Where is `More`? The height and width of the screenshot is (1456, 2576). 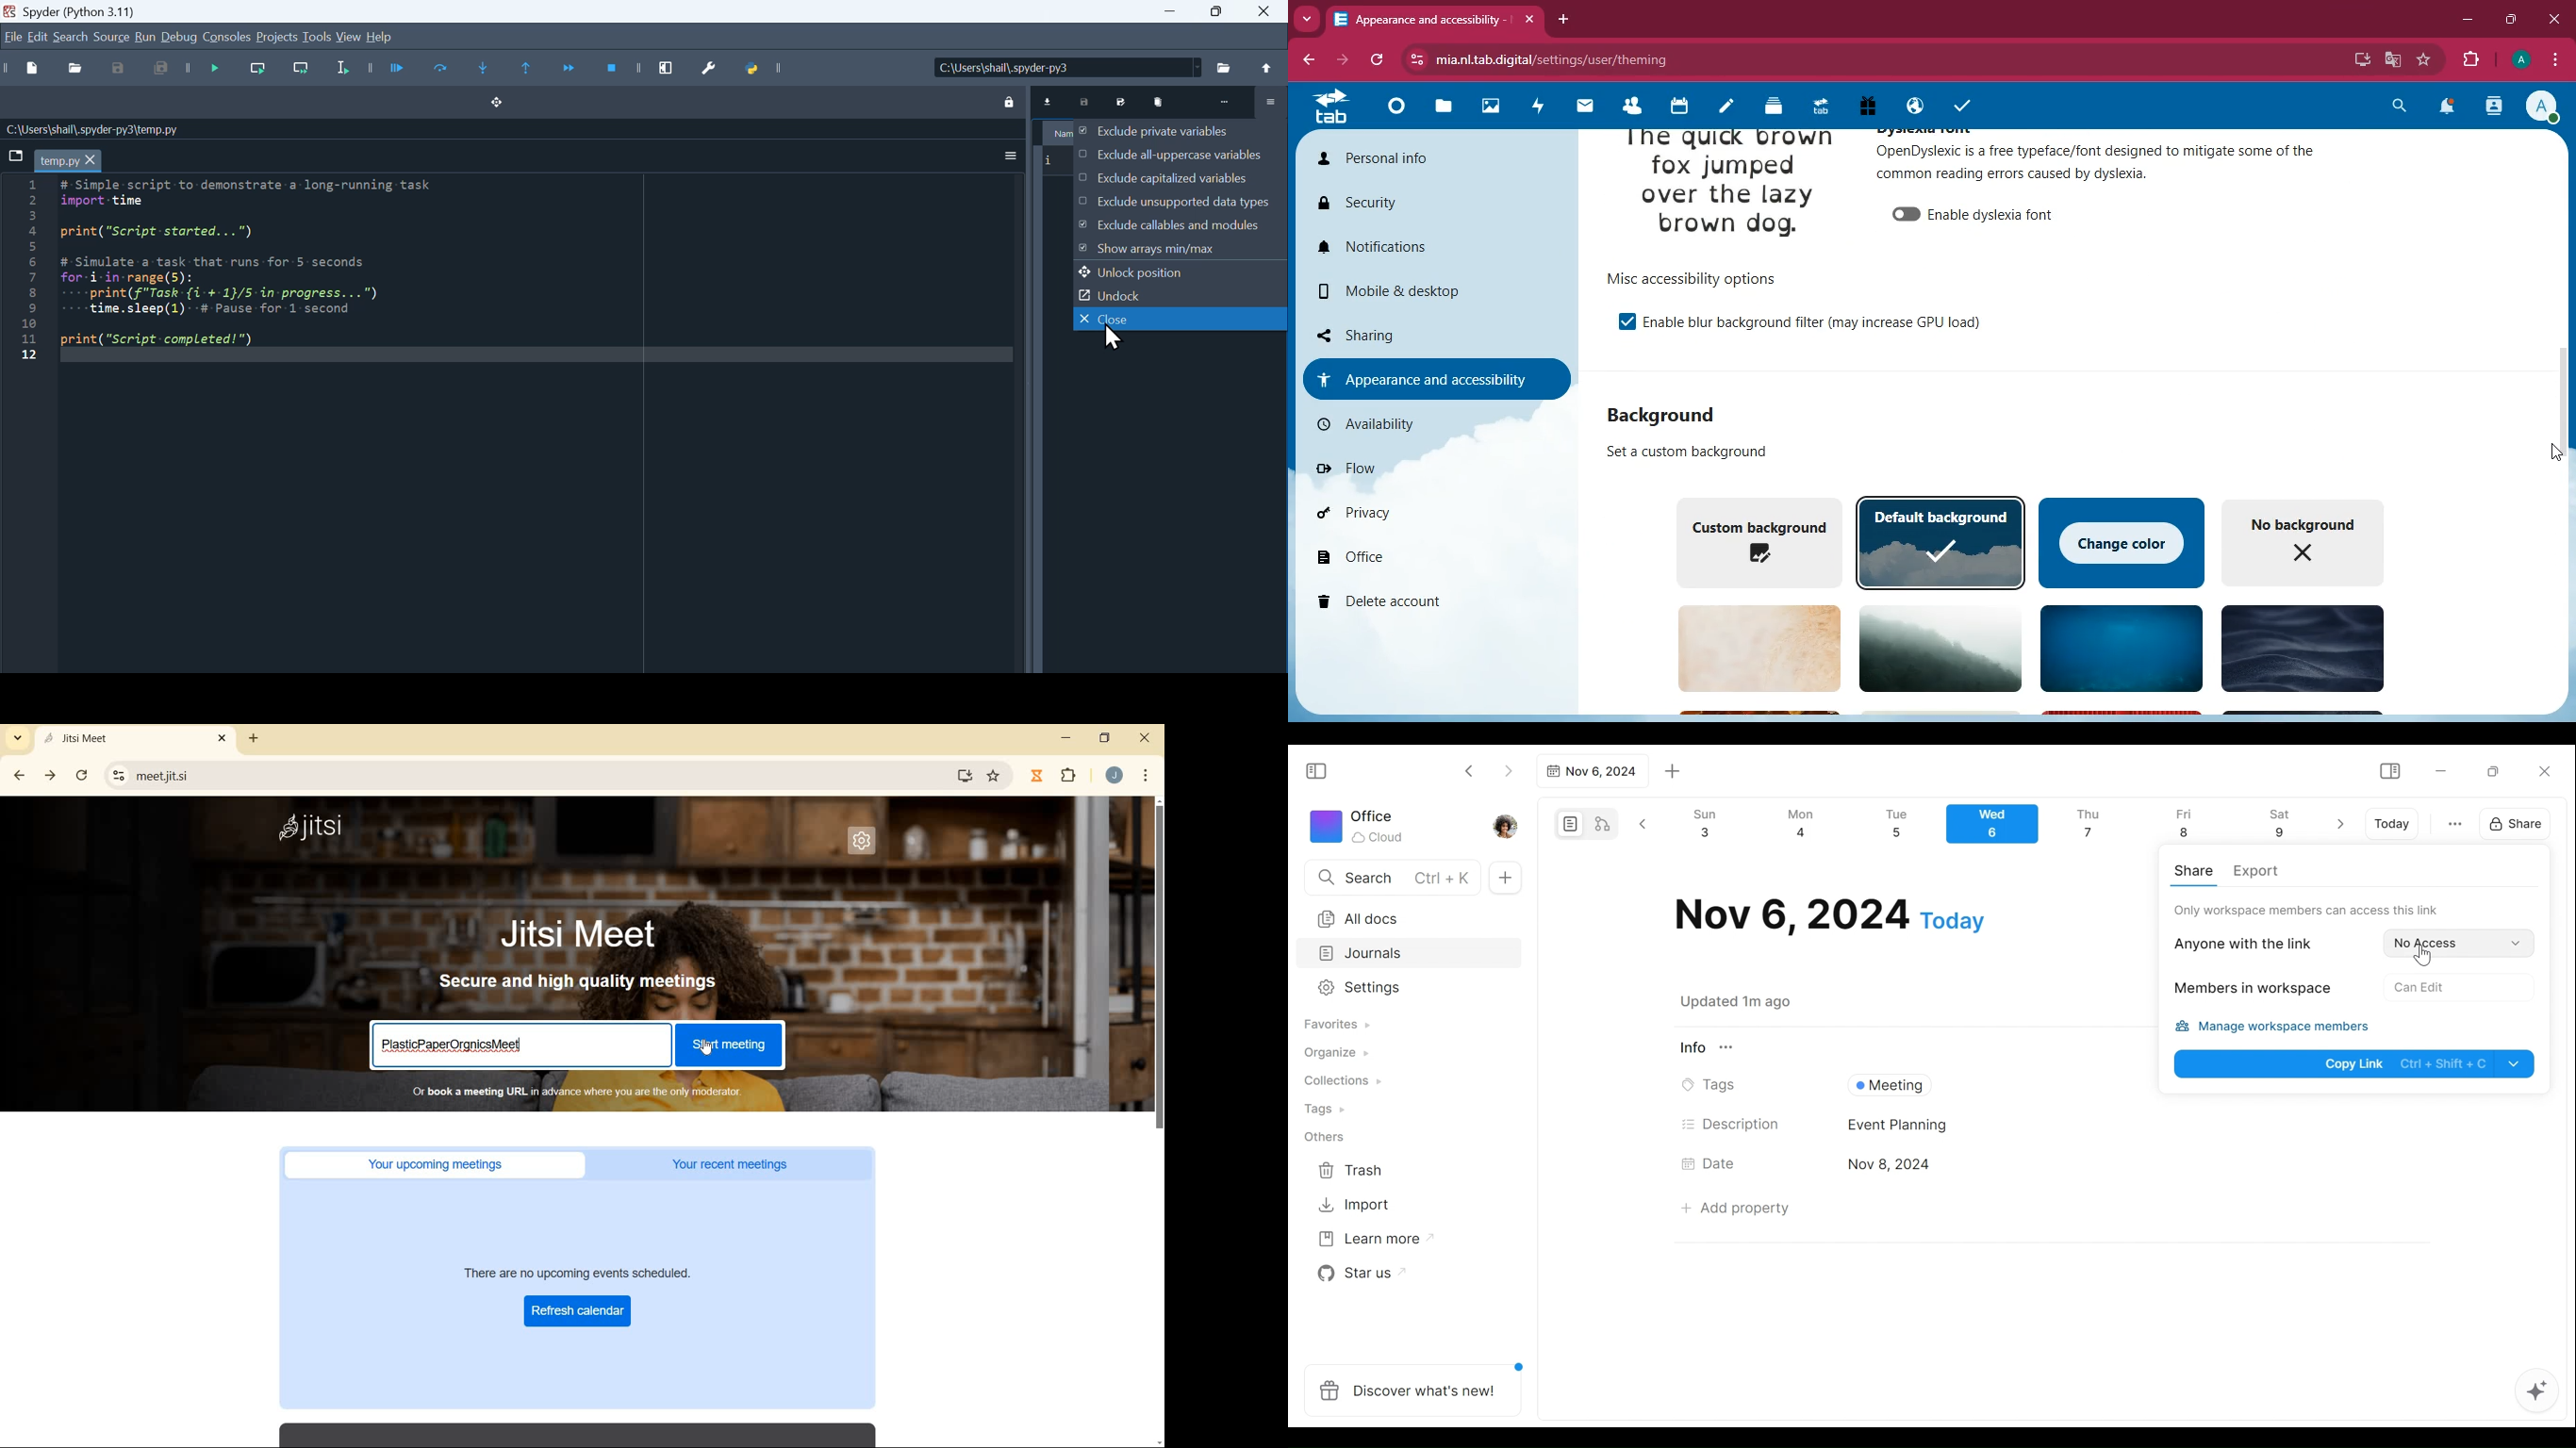
More is located at coordinates (1225, 101).